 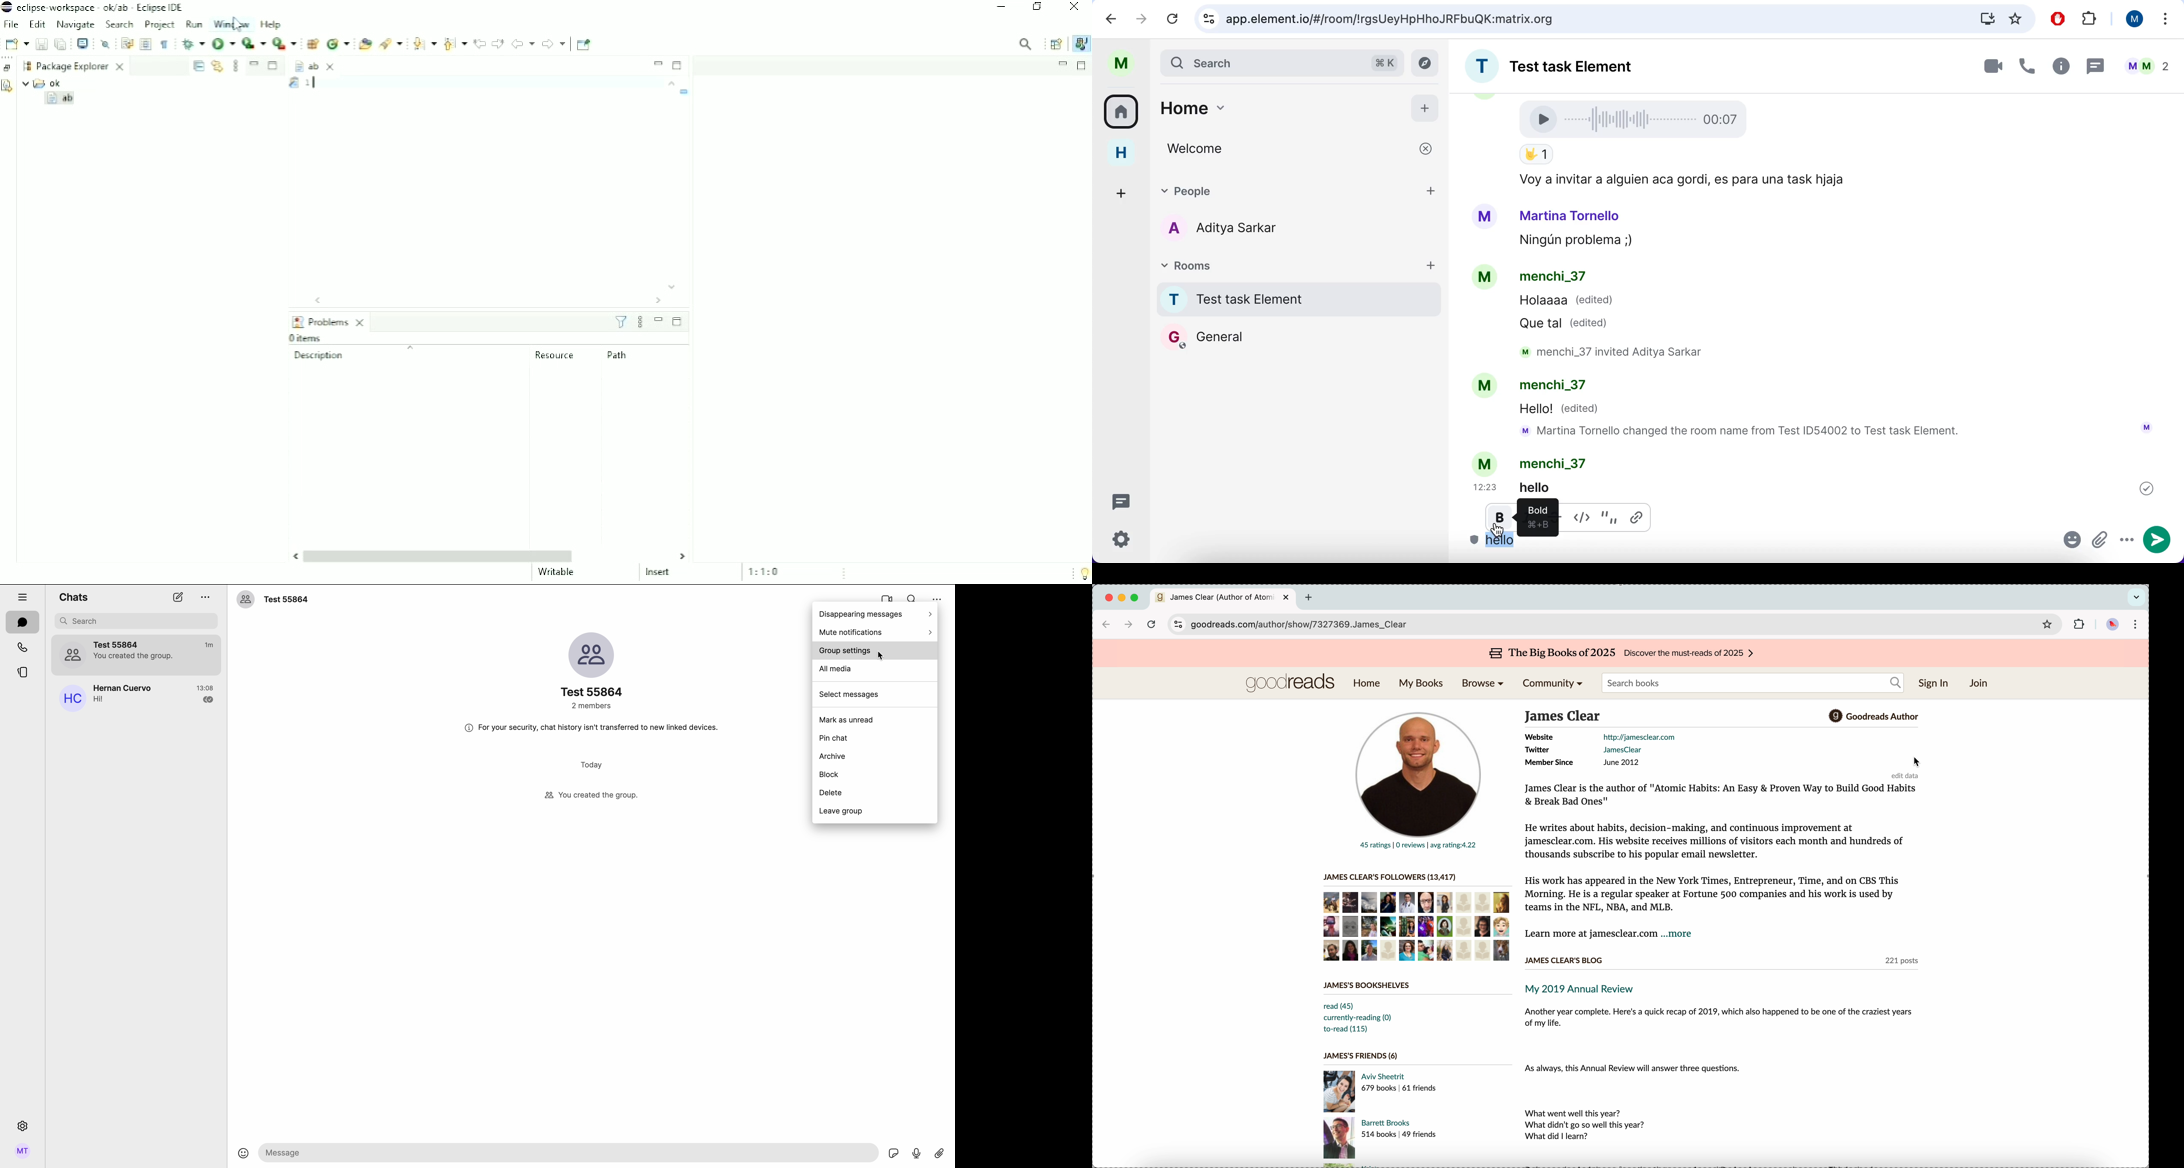 What do you see at coordinates (23, 595) in the screenshot?
I see `hide tabs` at bounding box center [23, 595].